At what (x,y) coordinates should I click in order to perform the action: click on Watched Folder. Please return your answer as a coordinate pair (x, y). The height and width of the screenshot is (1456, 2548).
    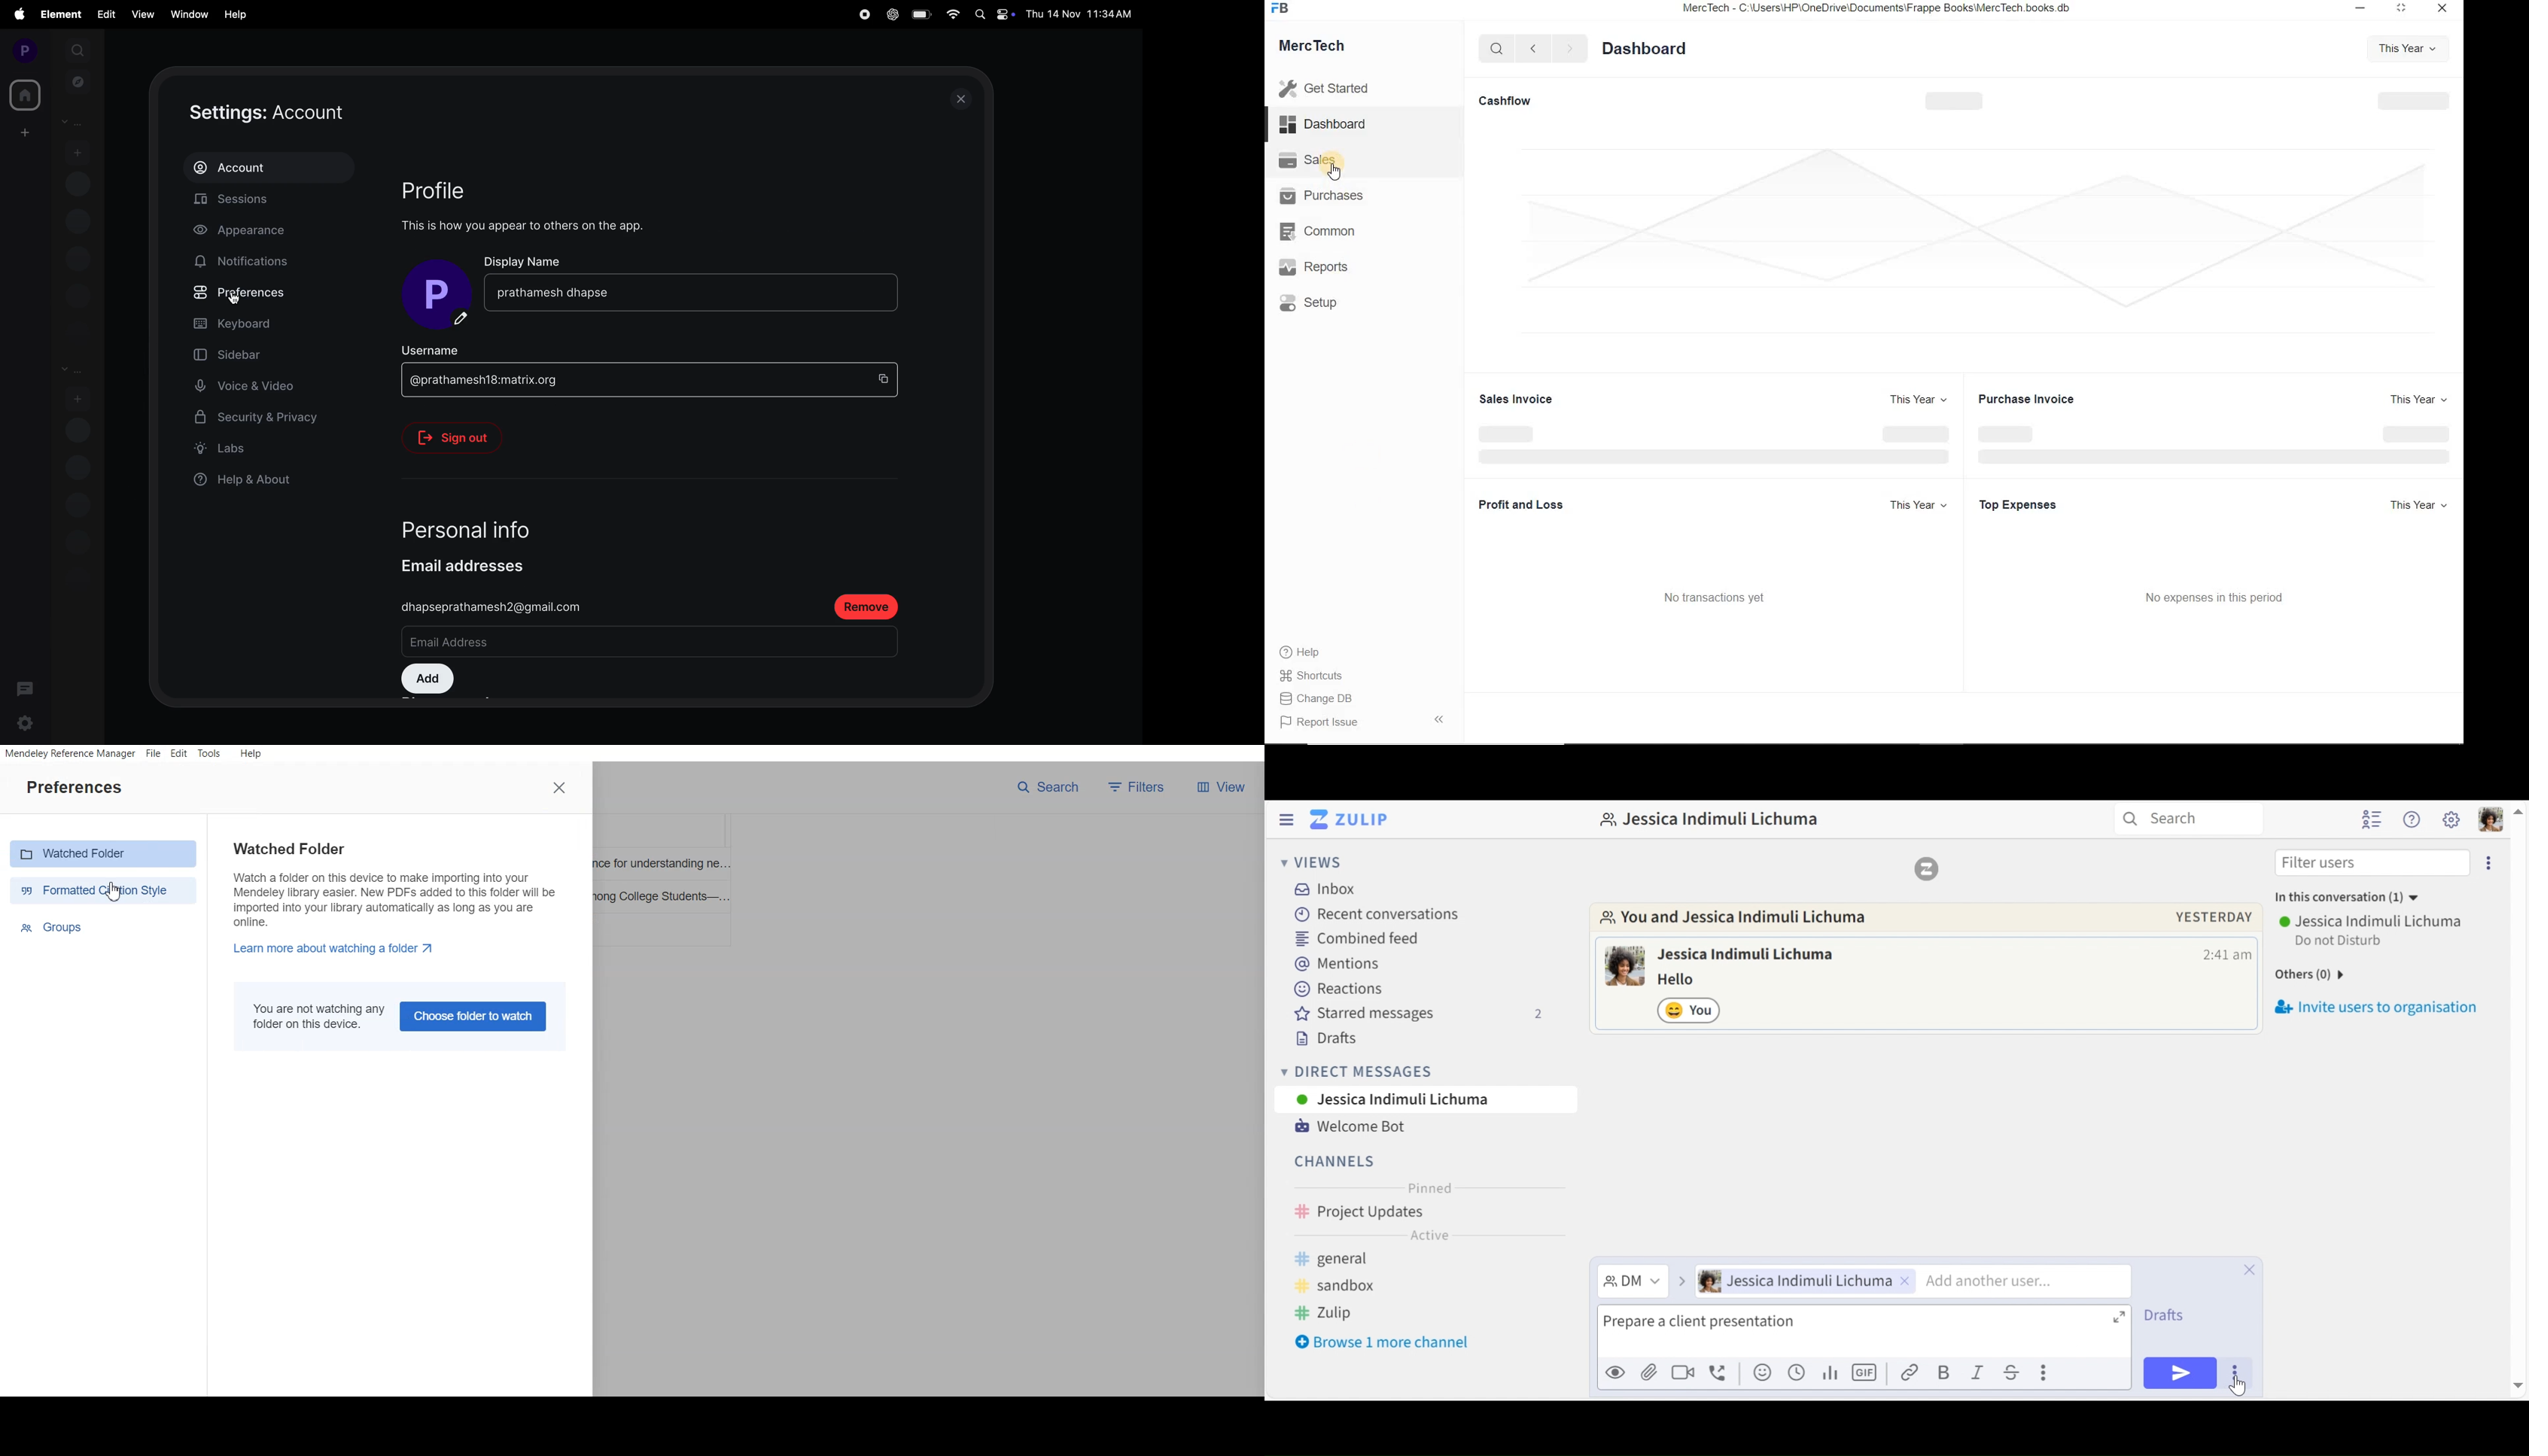
    Looking at the image, I should click on (103, 854).